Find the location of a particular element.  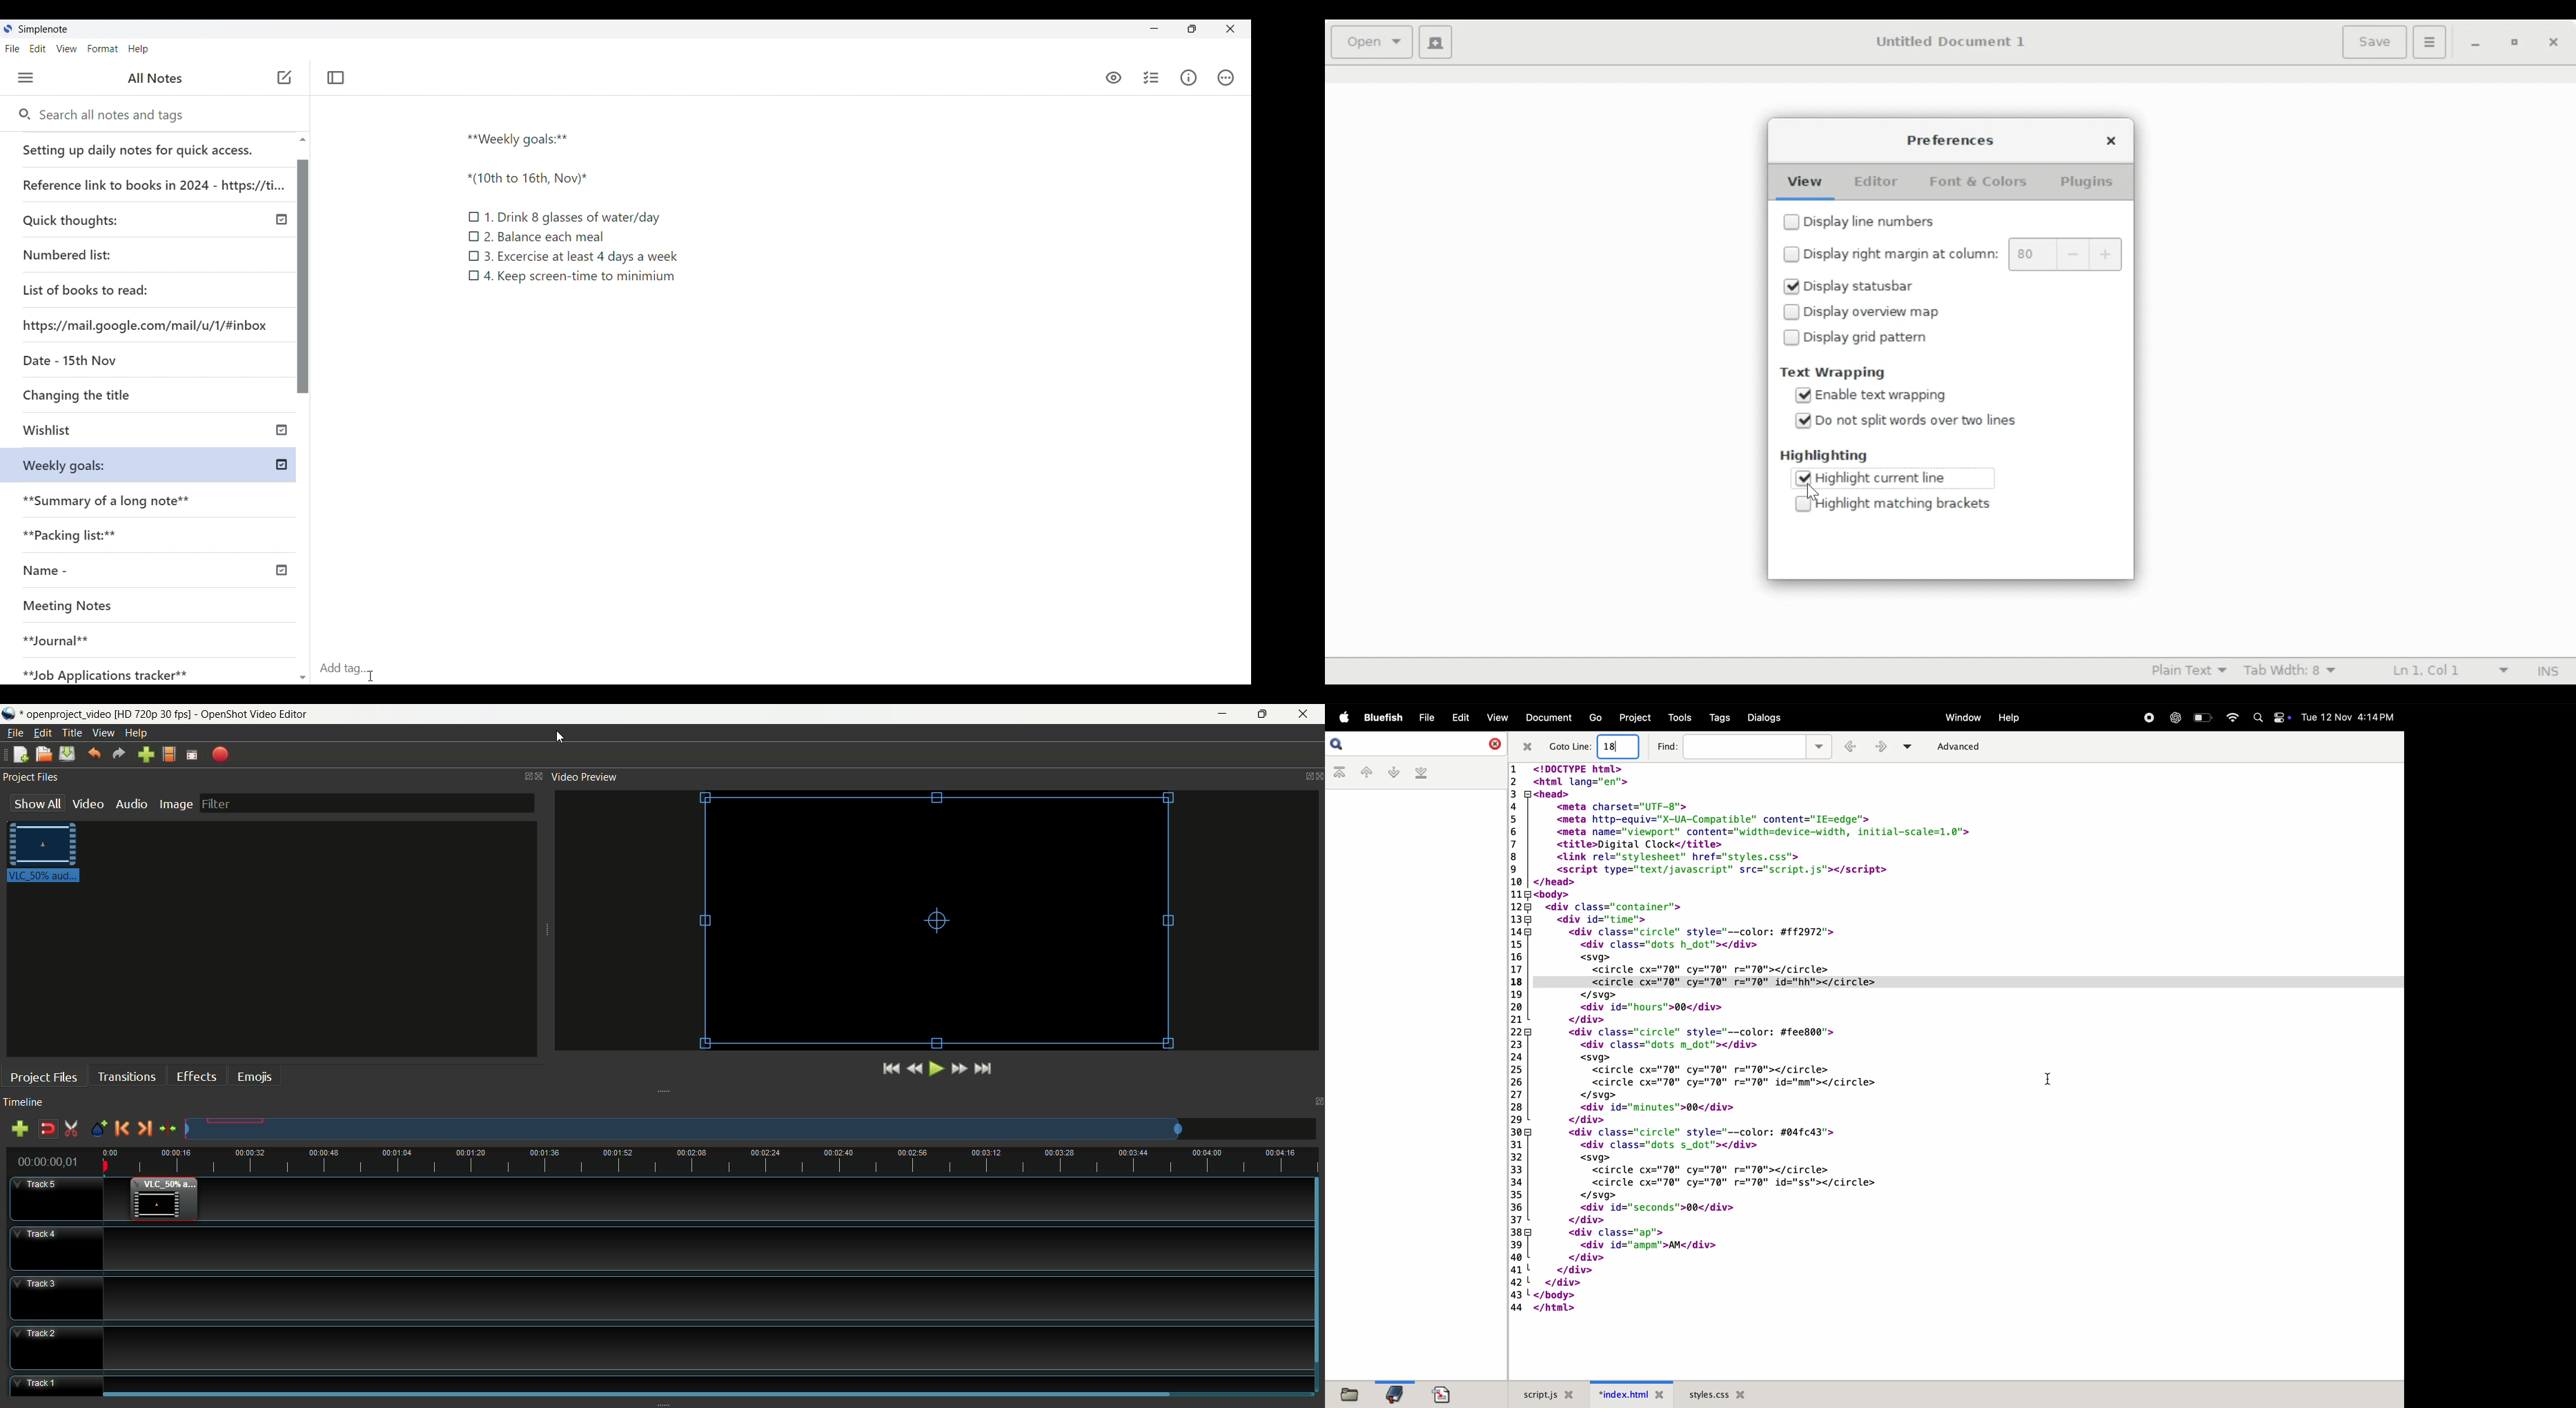

cursor is located at coordinates (2049, 1080).